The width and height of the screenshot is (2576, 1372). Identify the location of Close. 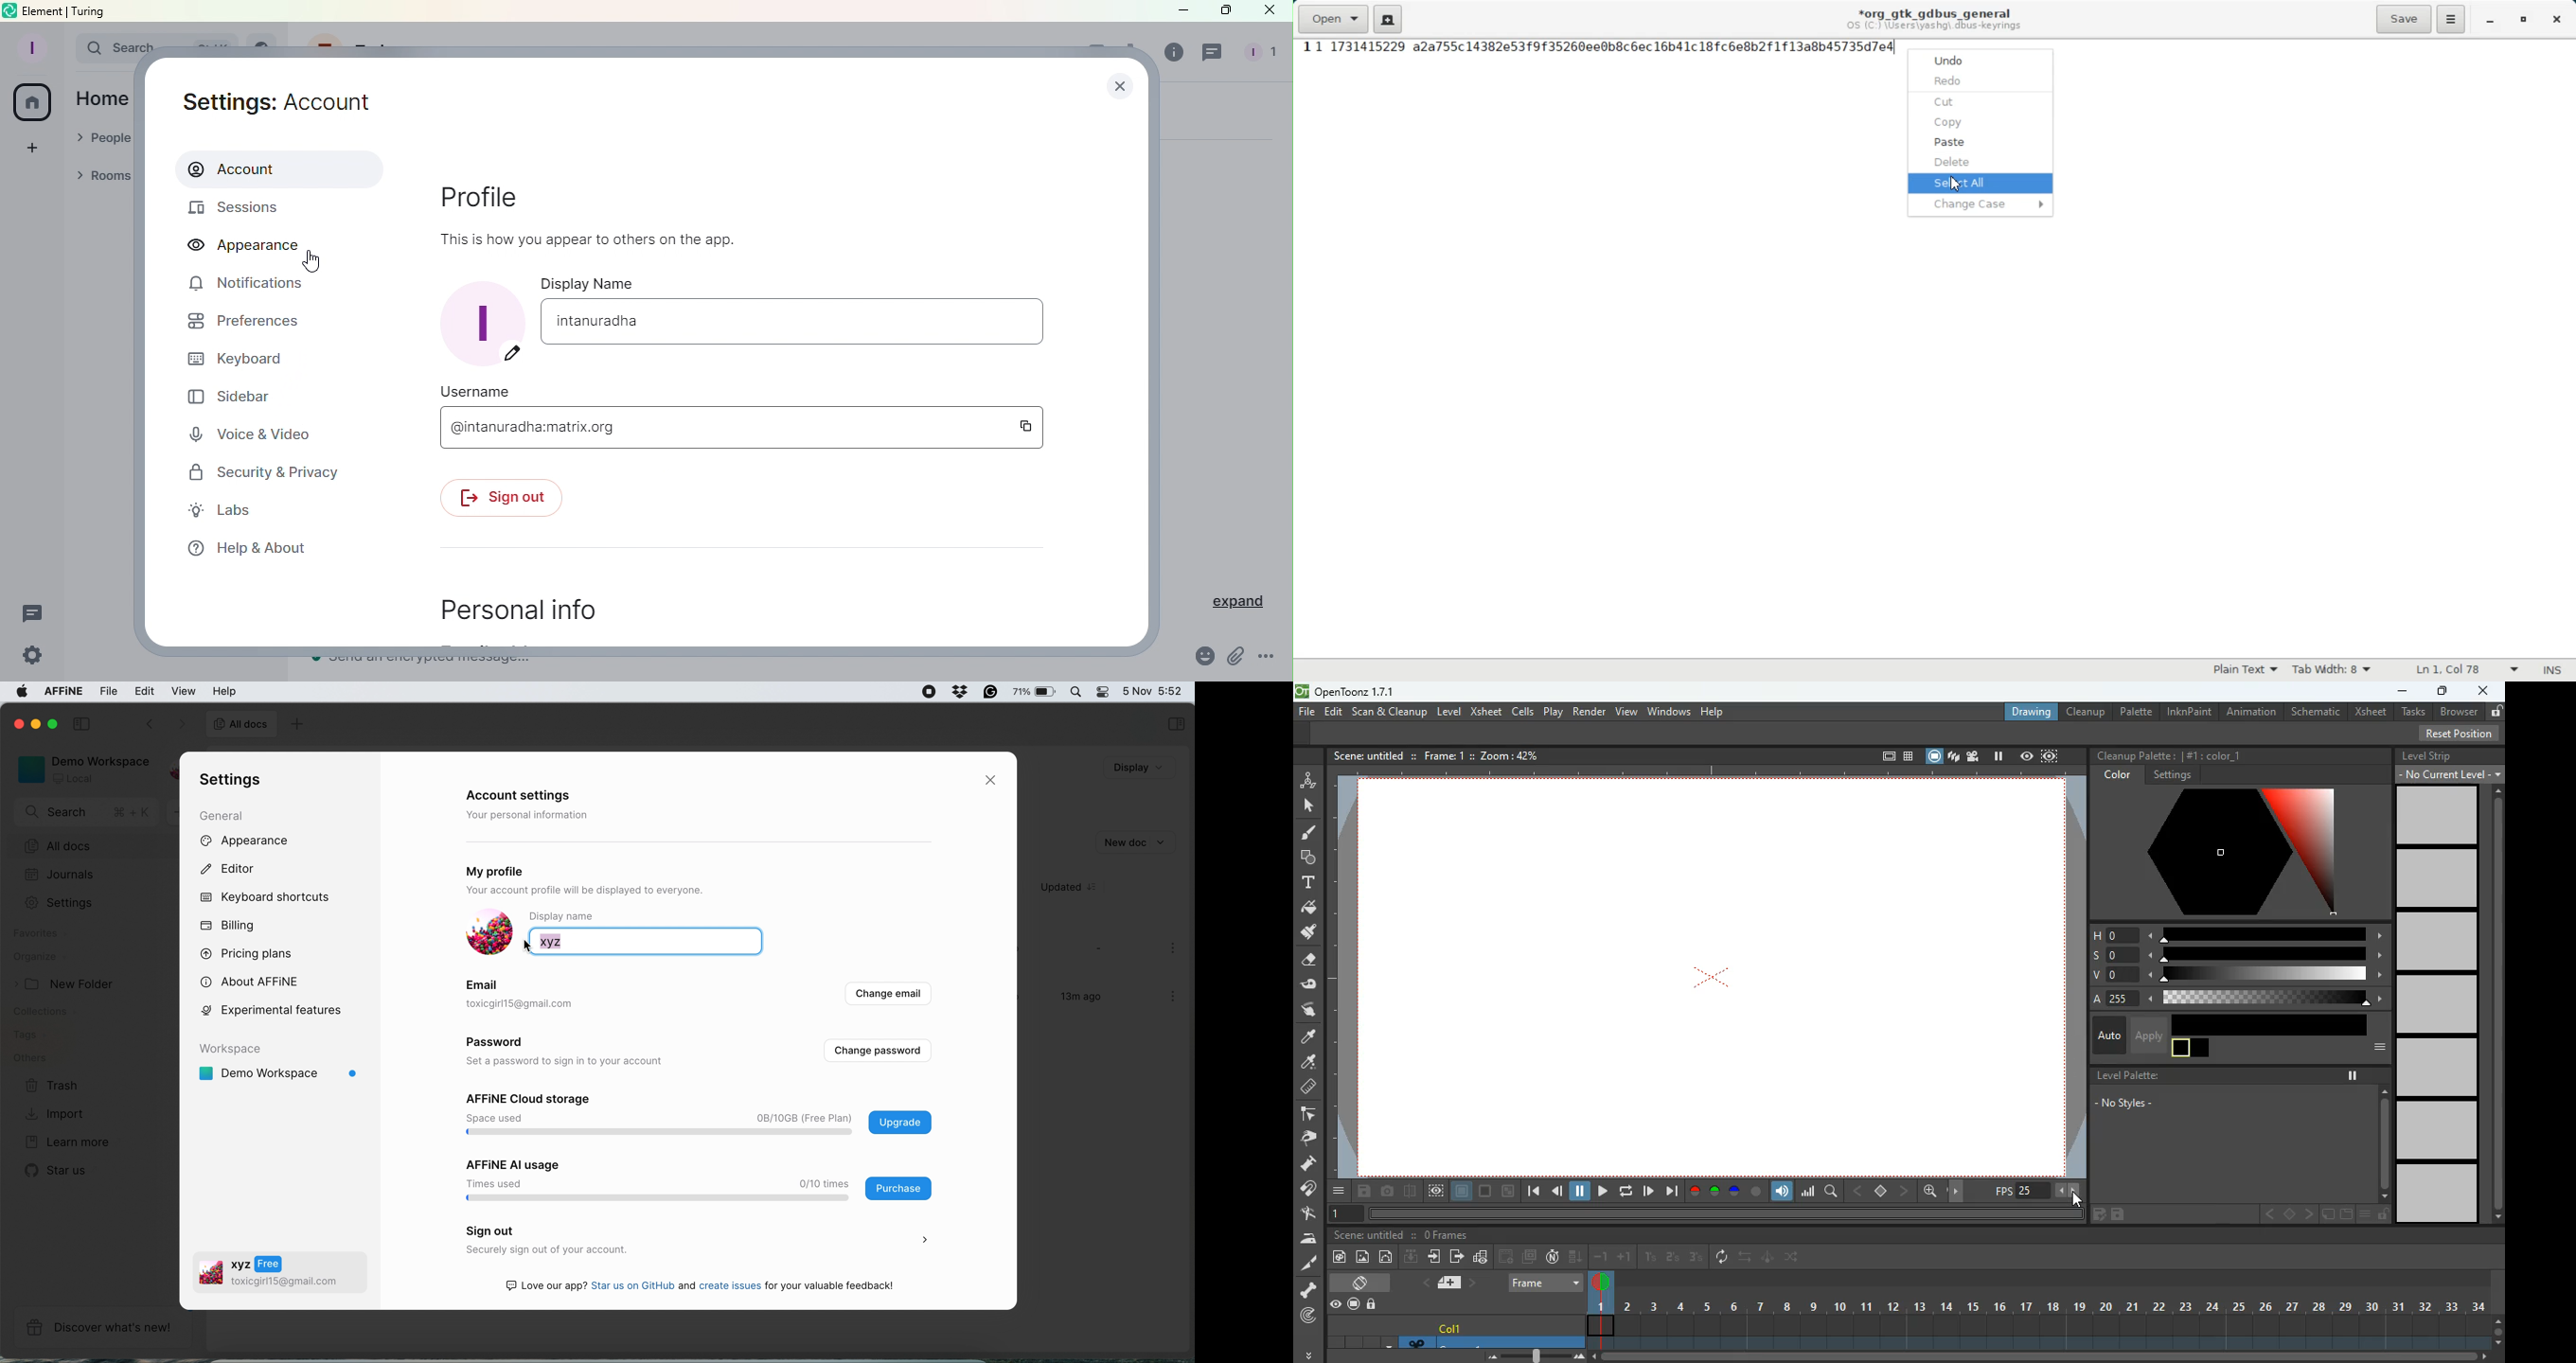
(1269, 13).